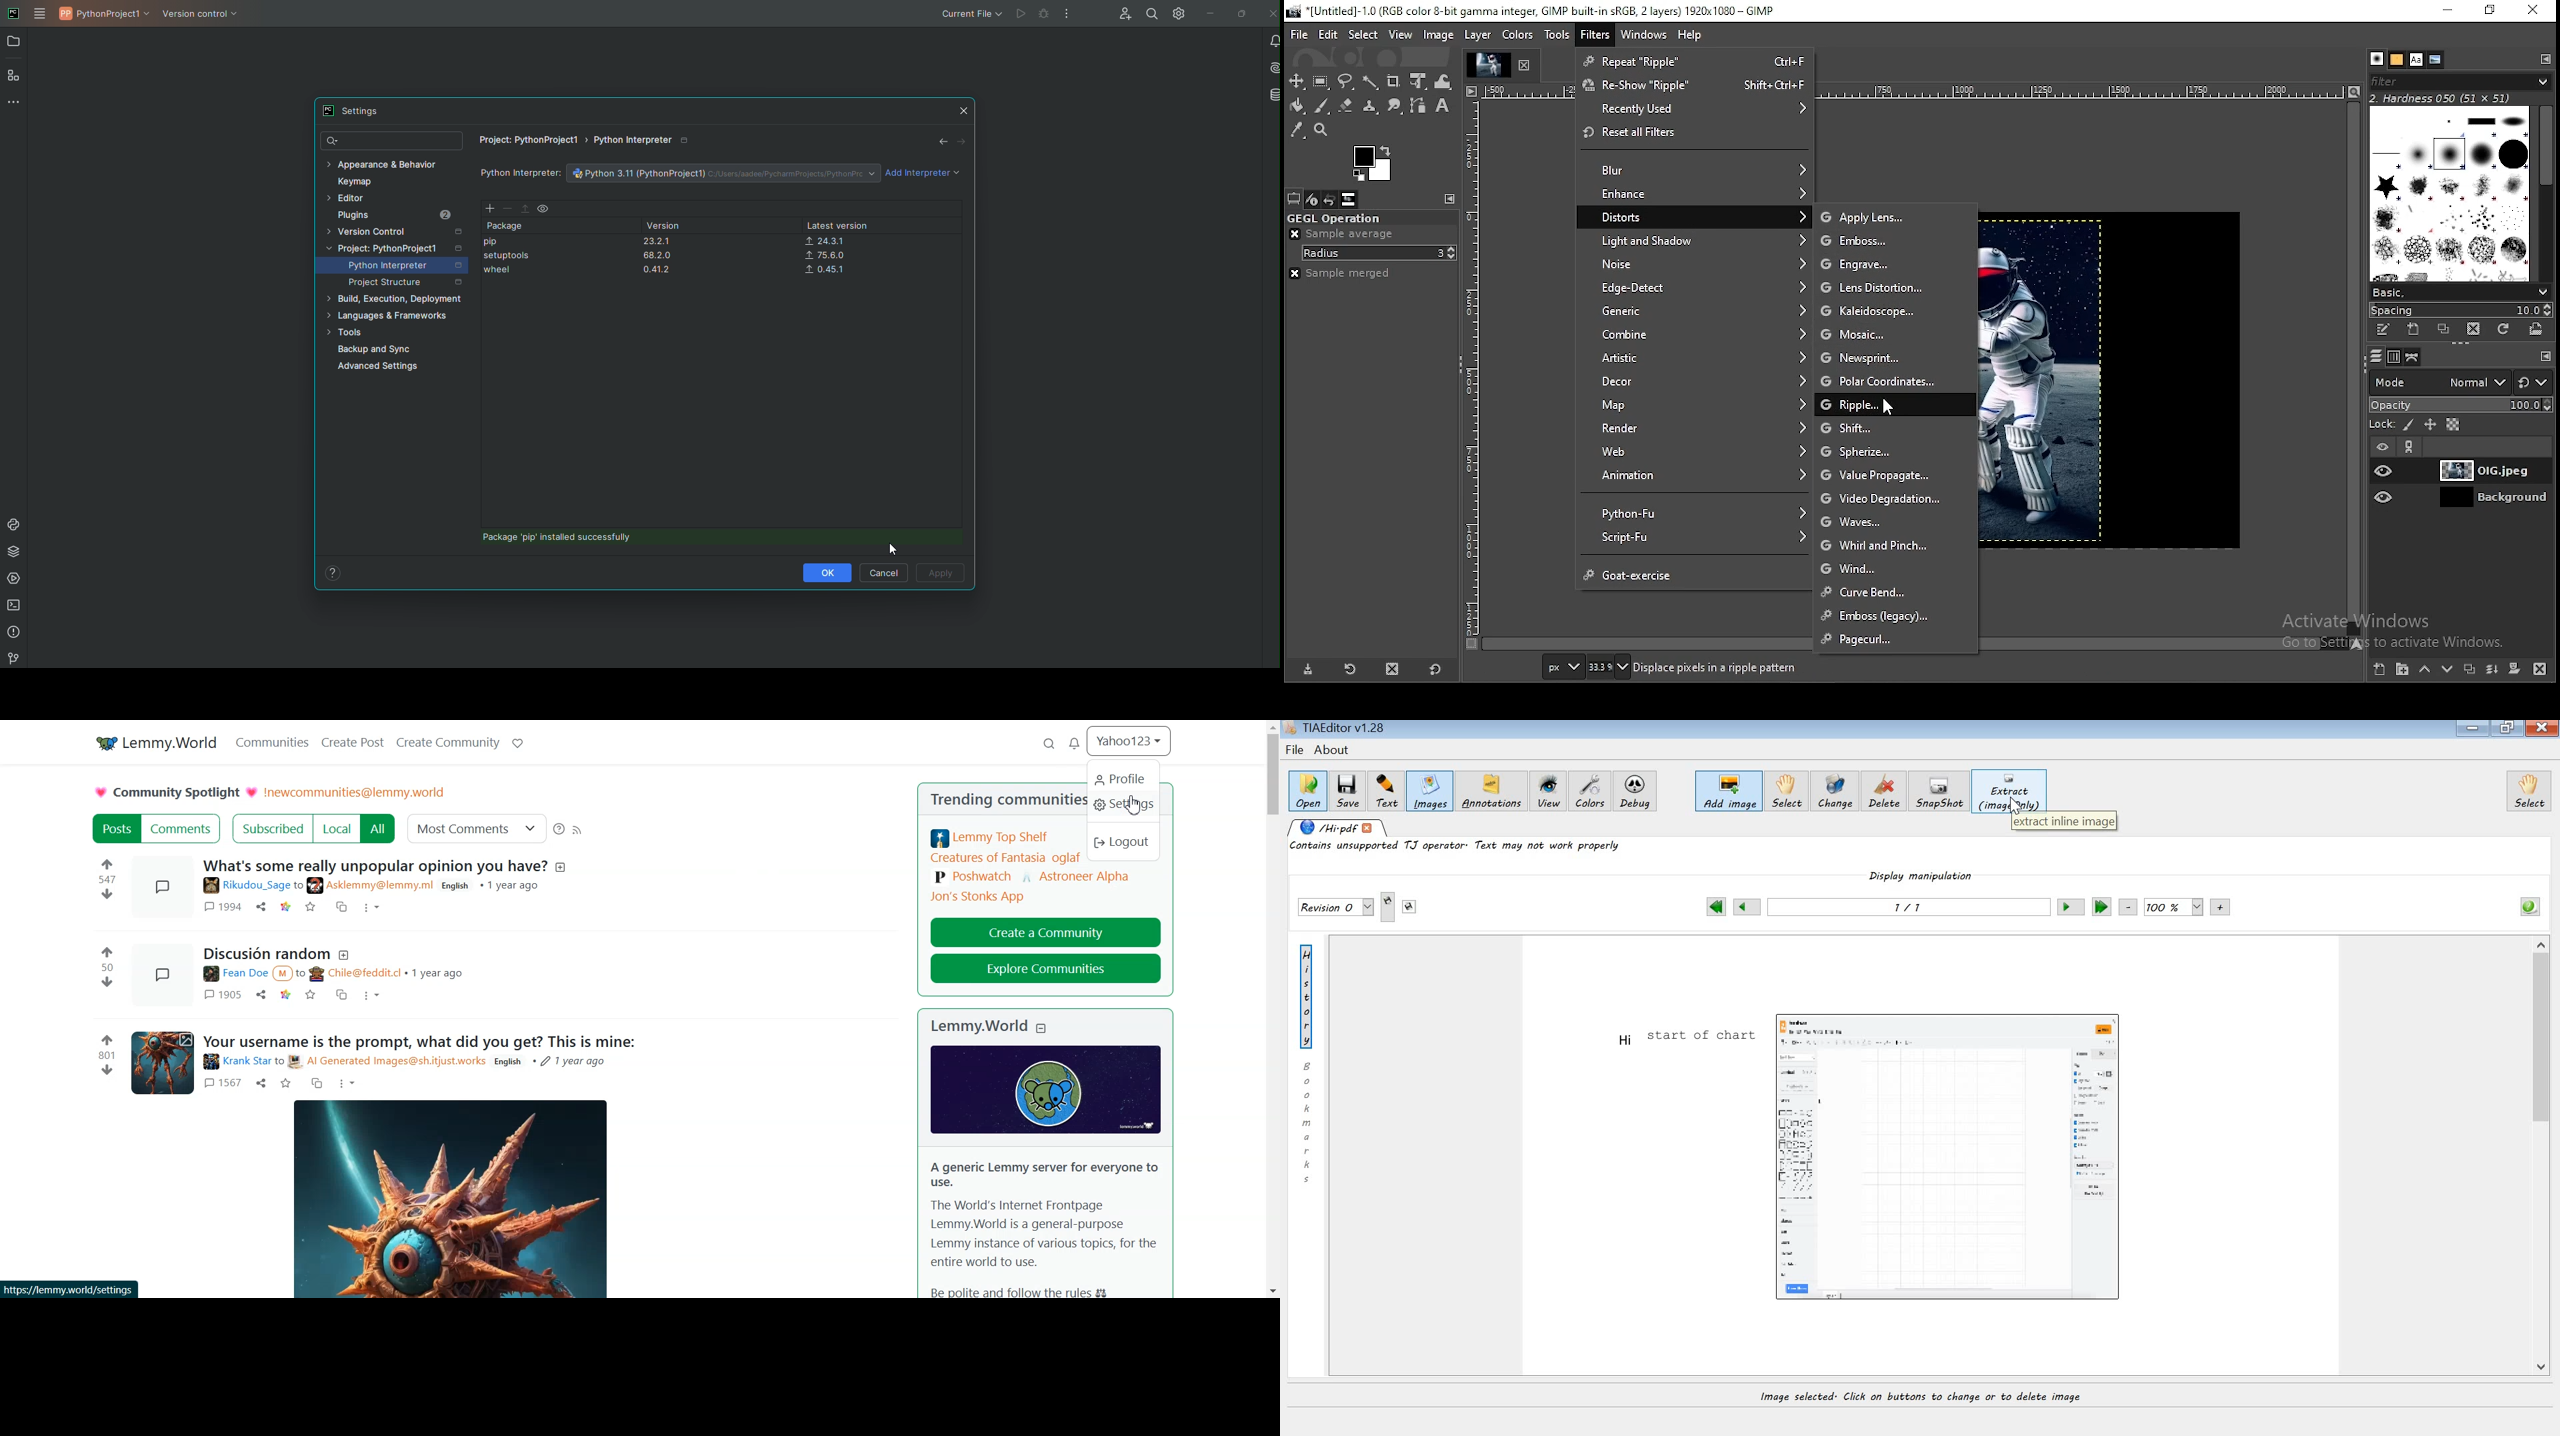  What do you see at coordinates (1522, 93) in the screenshot?
I see `measuring line` at bounding box center [1522, 93].